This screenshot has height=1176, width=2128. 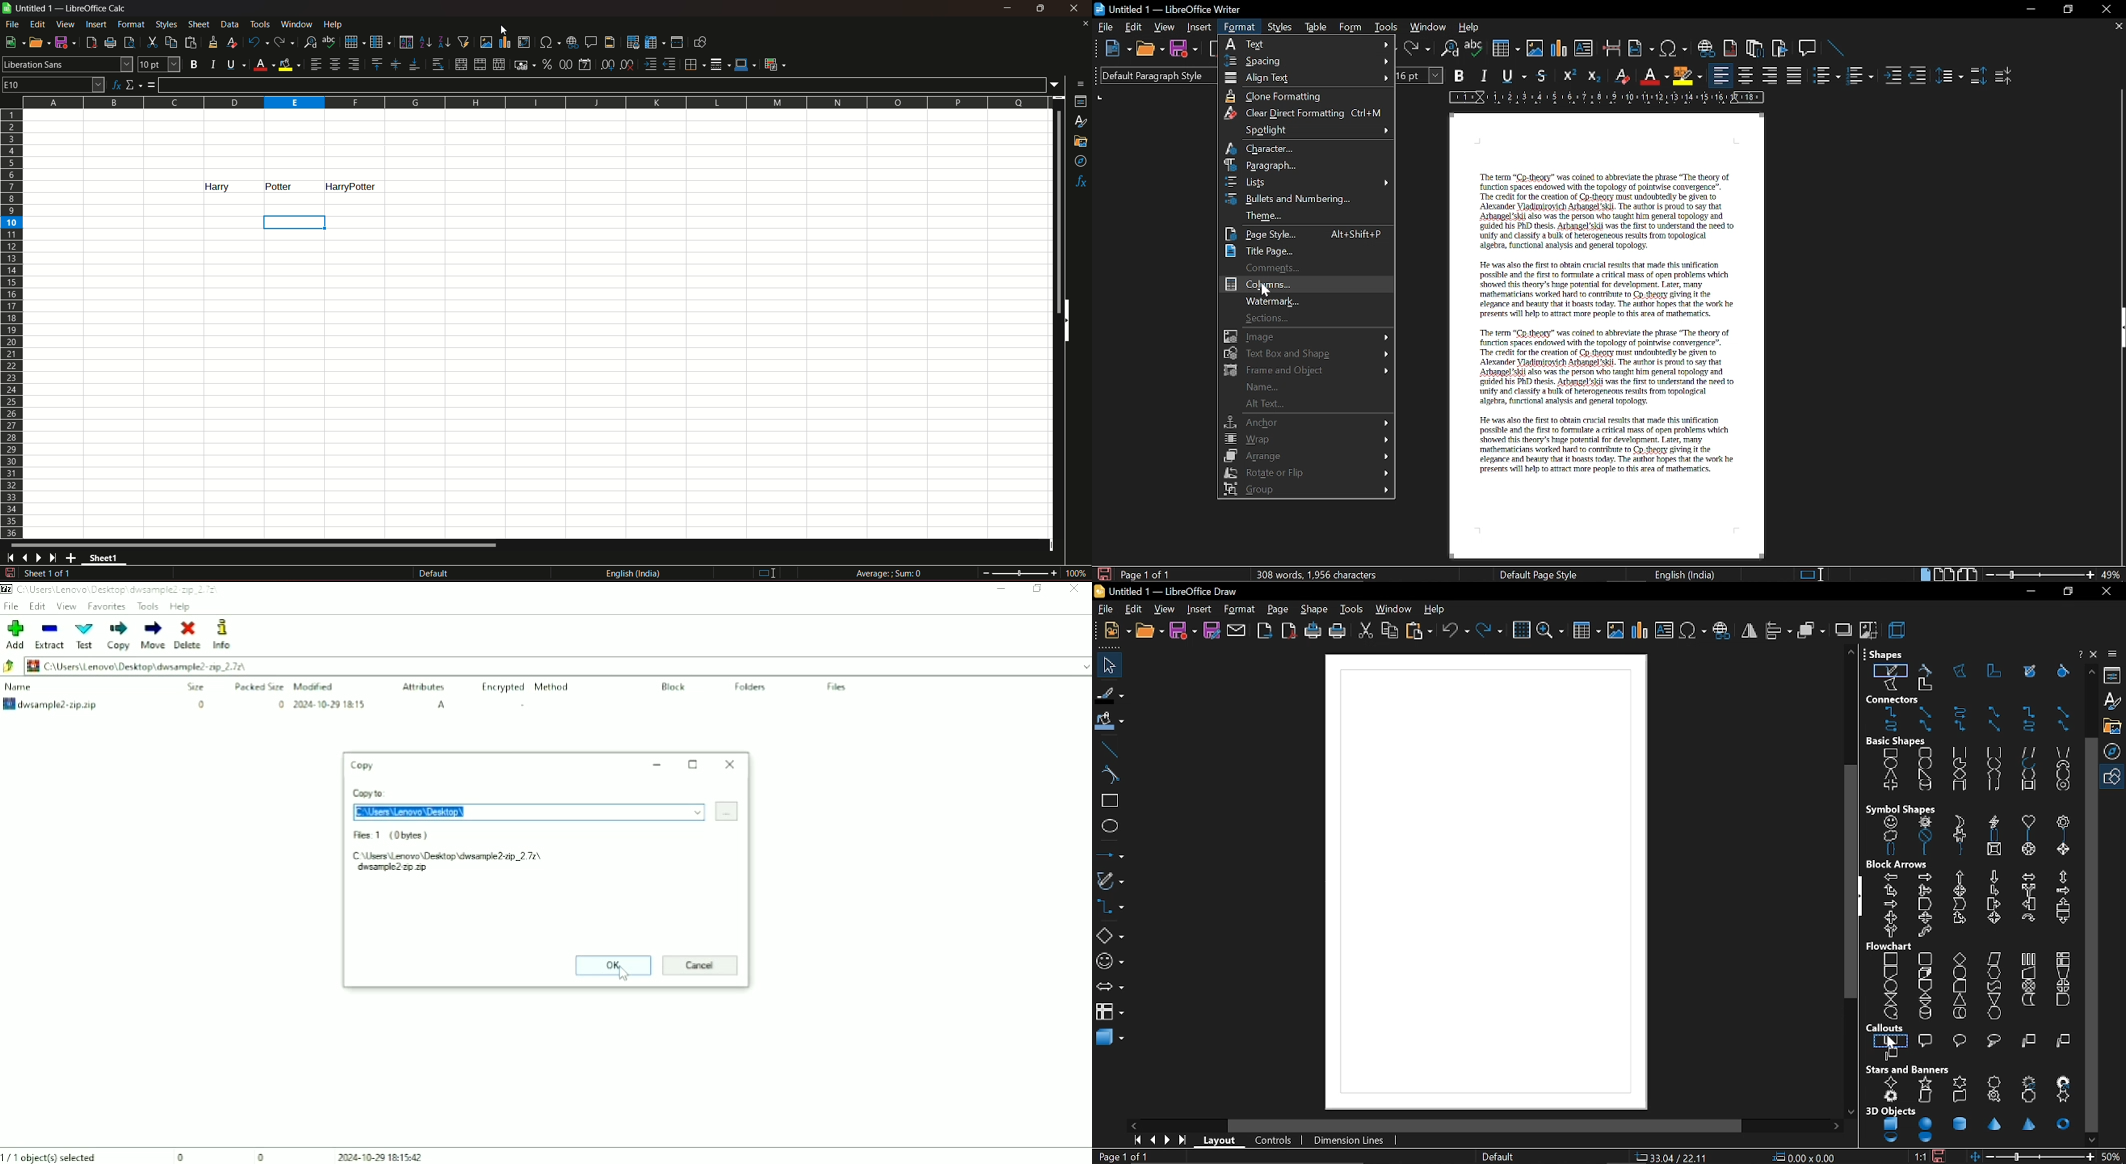 I want to click on puzzle, so click(x=1959, y=836).